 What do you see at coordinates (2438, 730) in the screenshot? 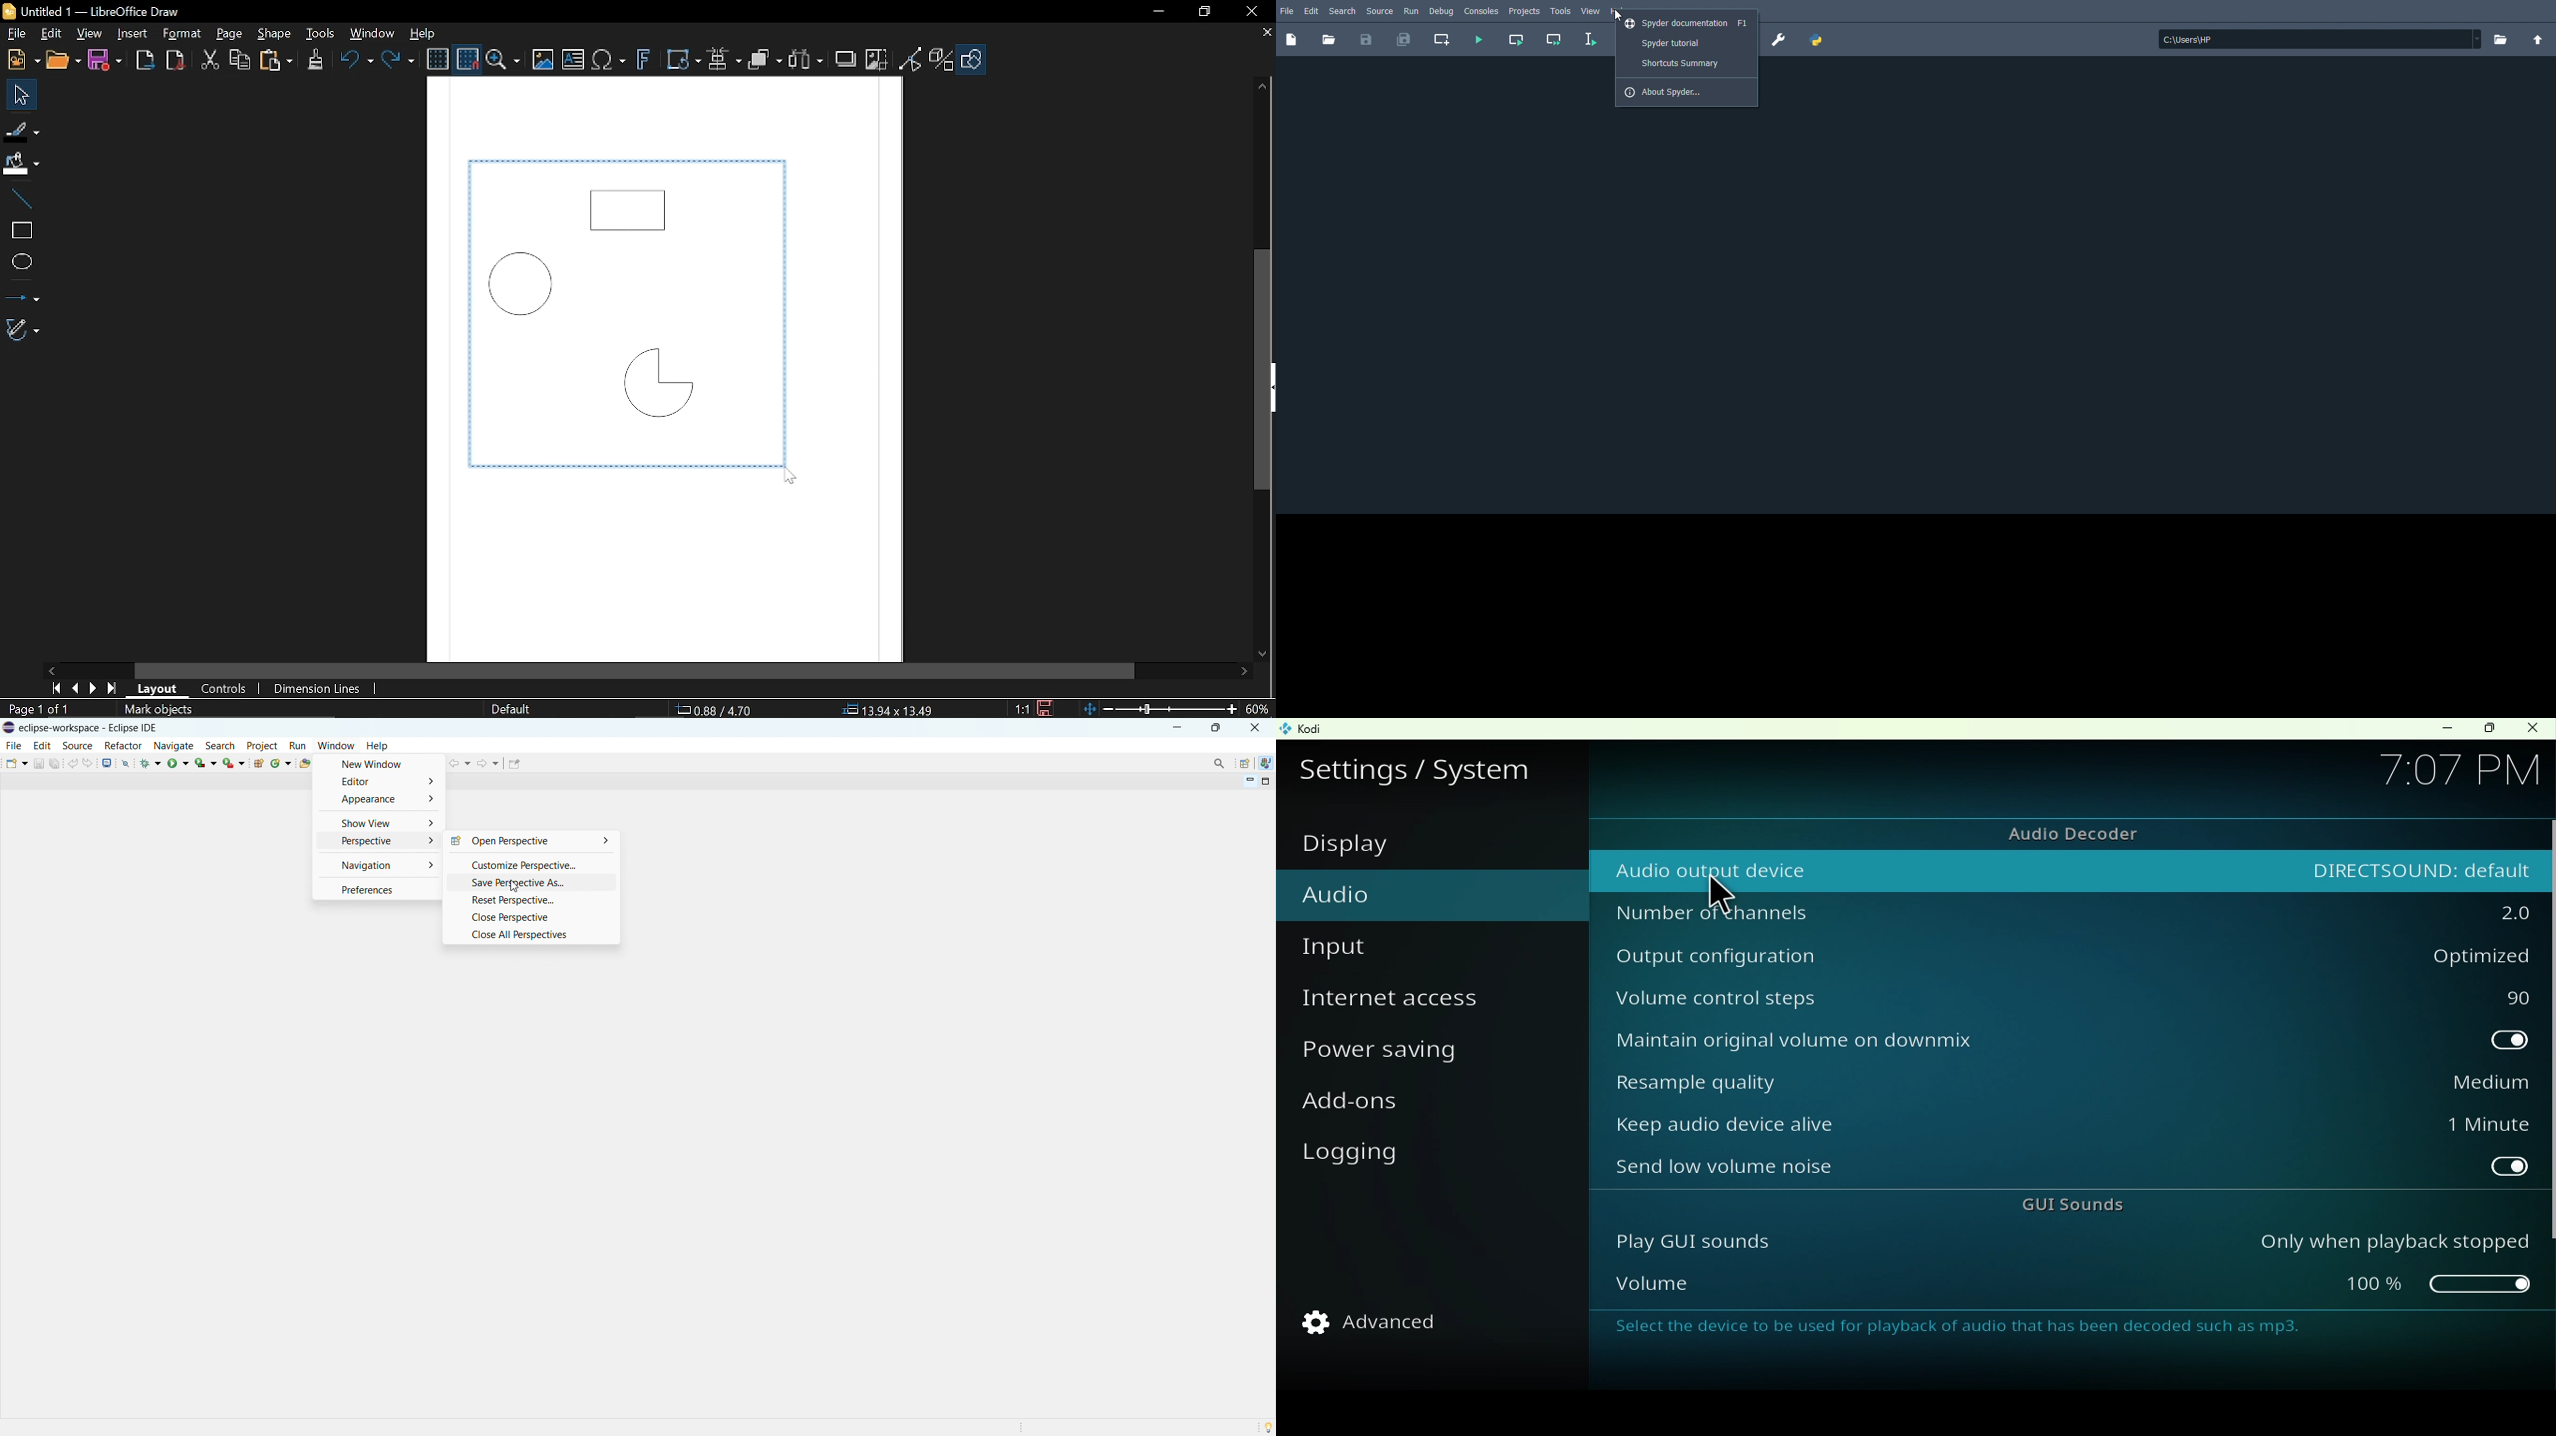
I see `Minimize` at bounding box center [2438, 730].